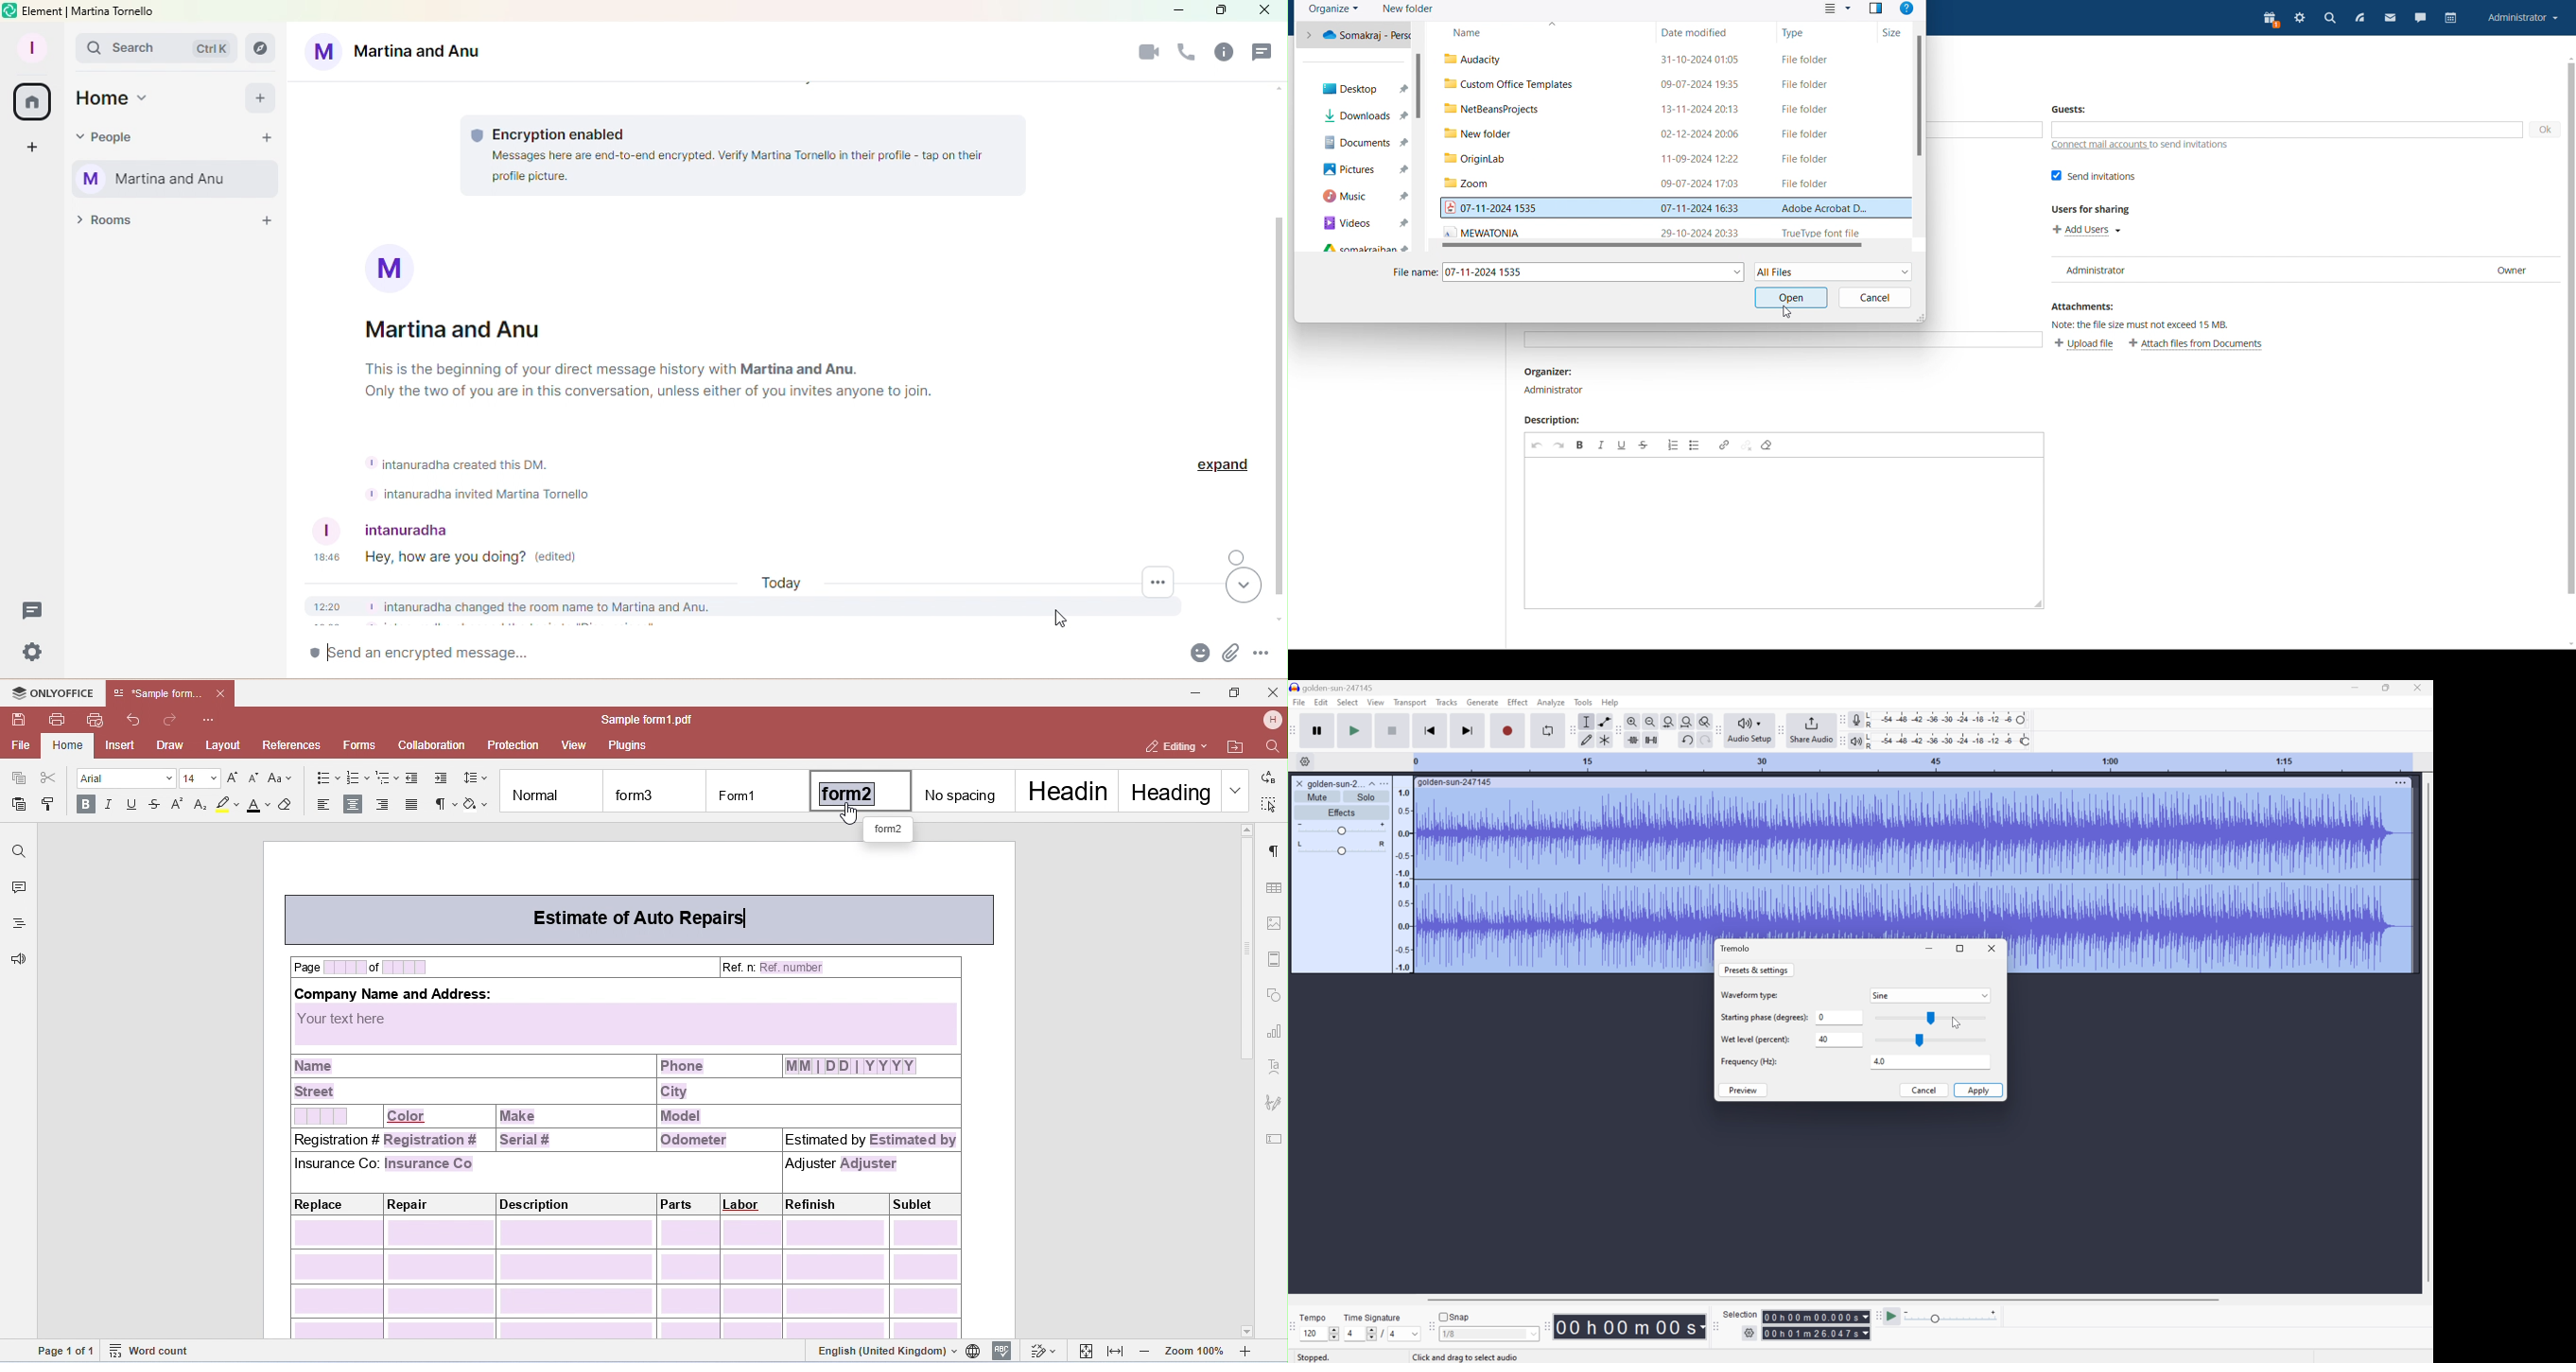  Describe the element at coordinates (1447, 701) in the screenshot. I see `Tracks` at that location.